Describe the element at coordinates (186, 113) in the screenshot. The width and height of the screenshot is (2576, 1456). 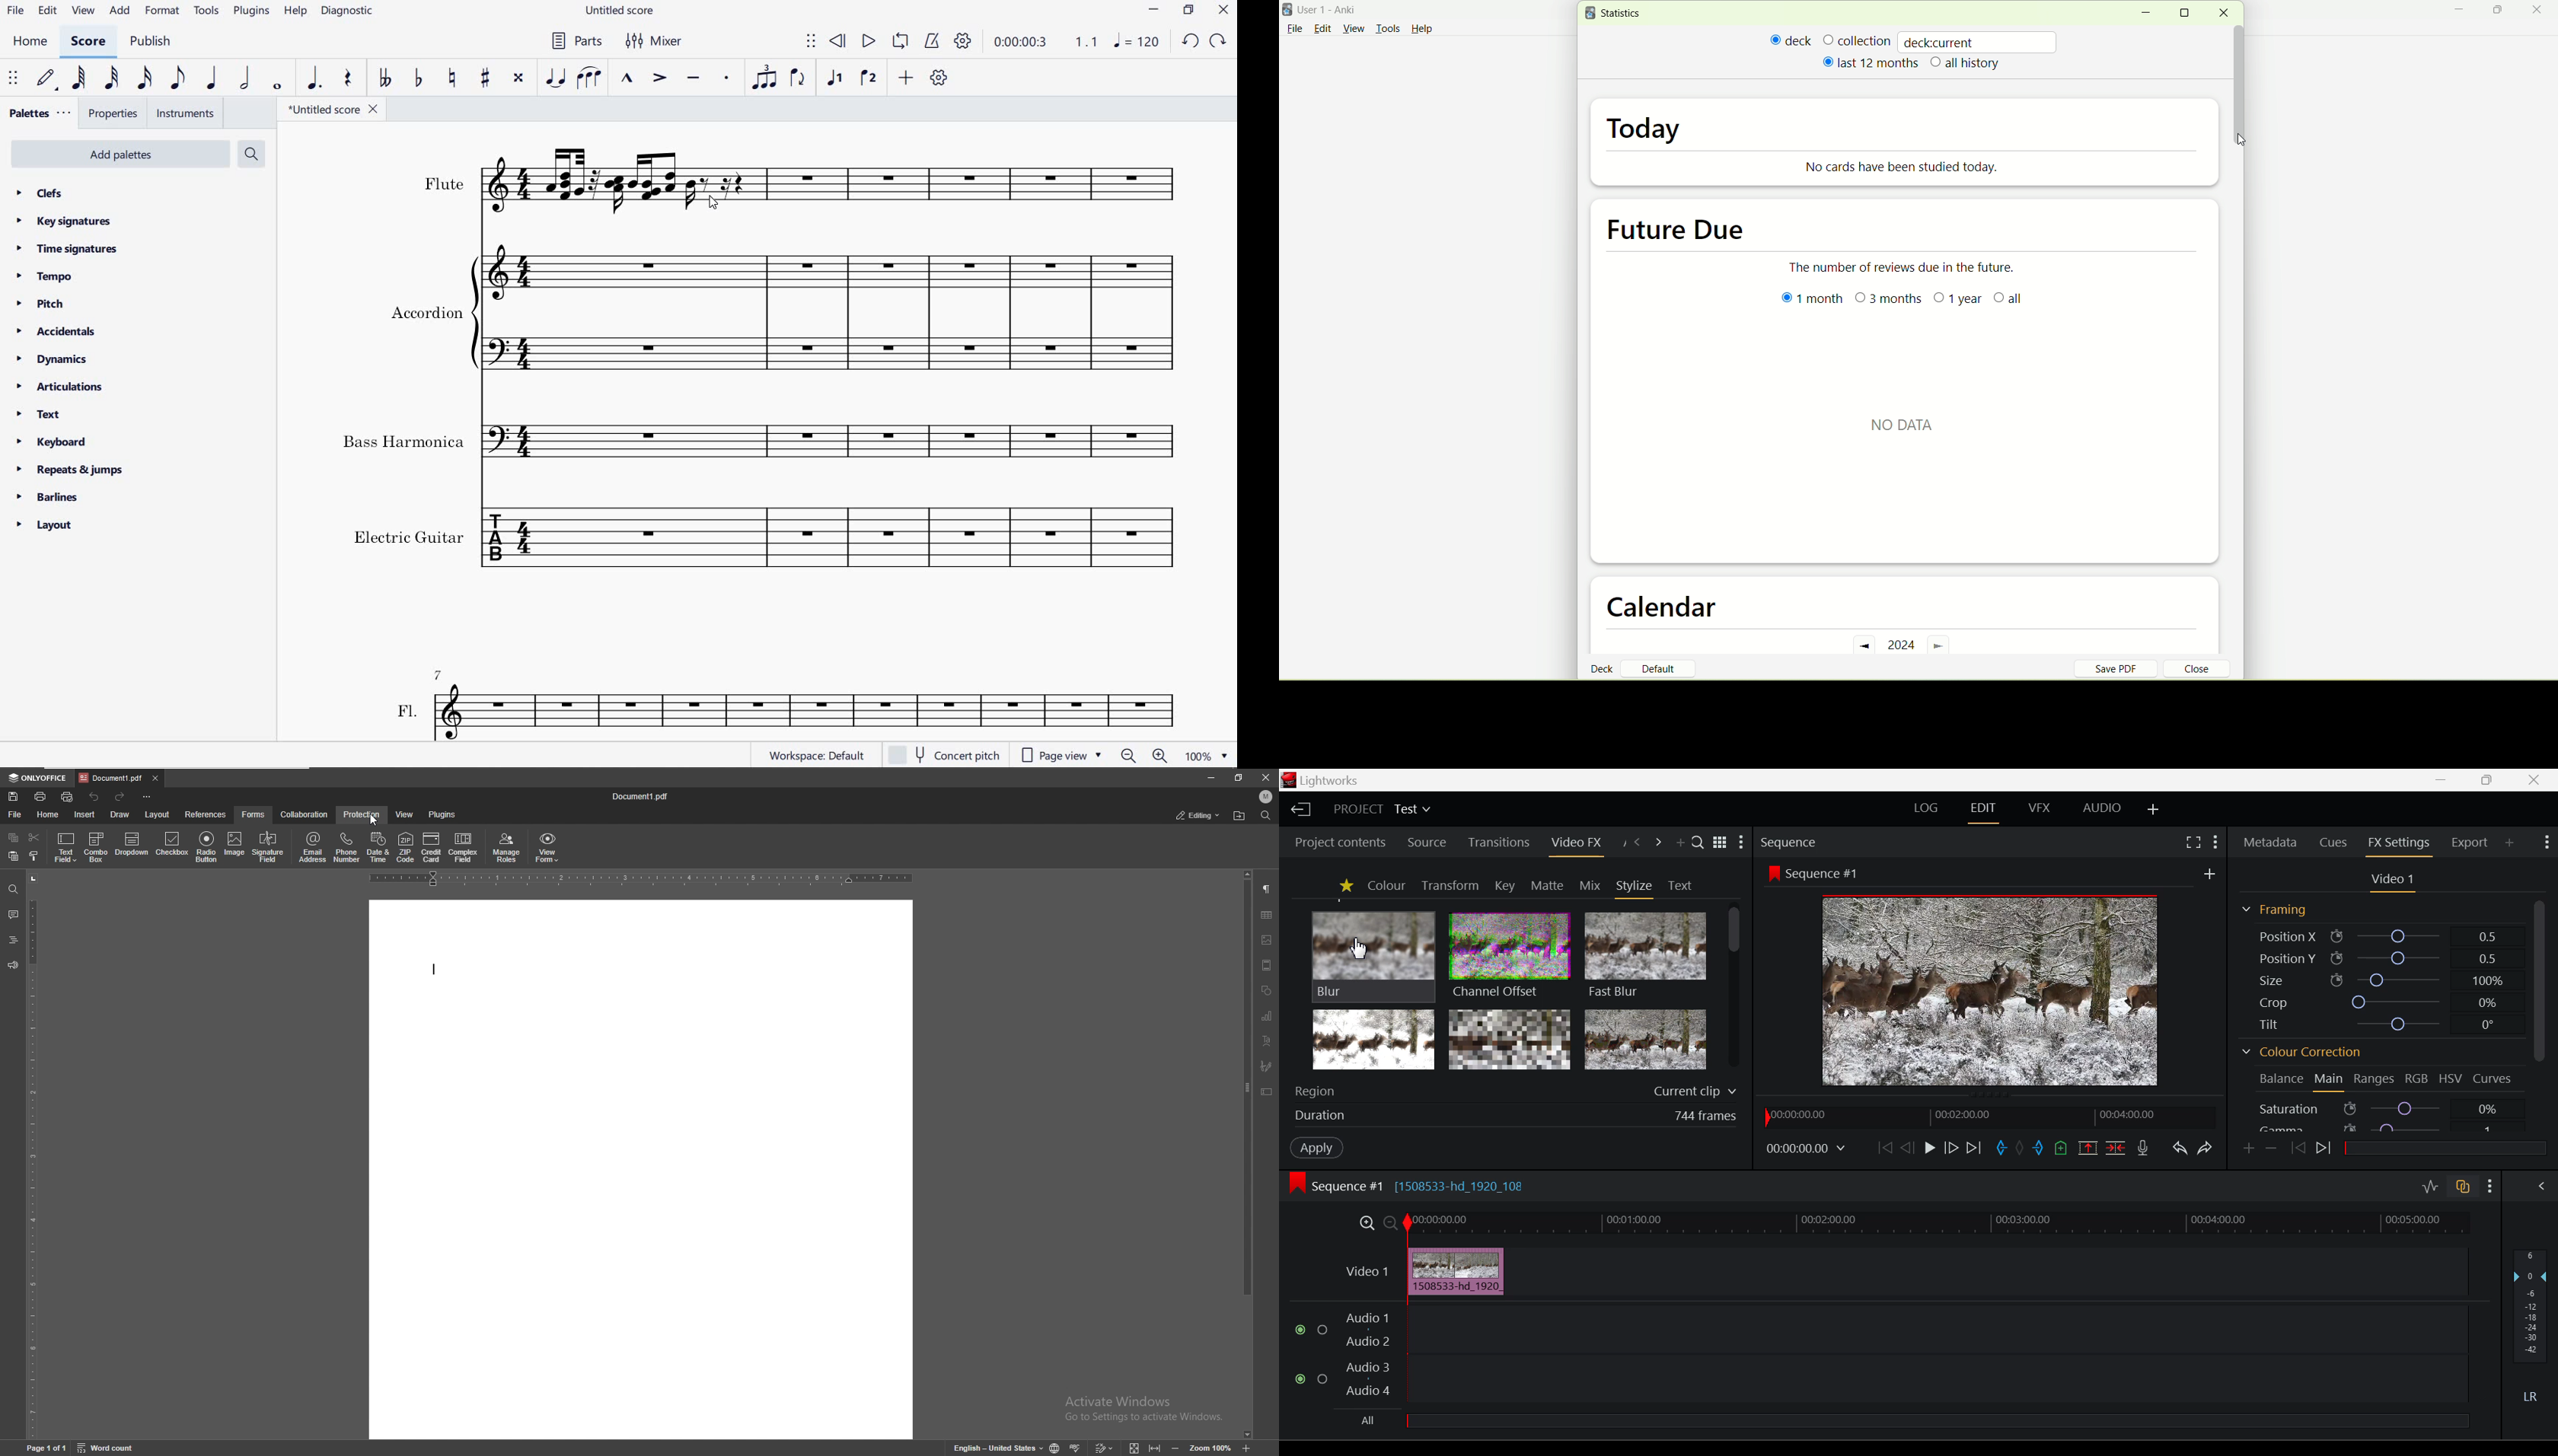
I see `instruments` at that location.